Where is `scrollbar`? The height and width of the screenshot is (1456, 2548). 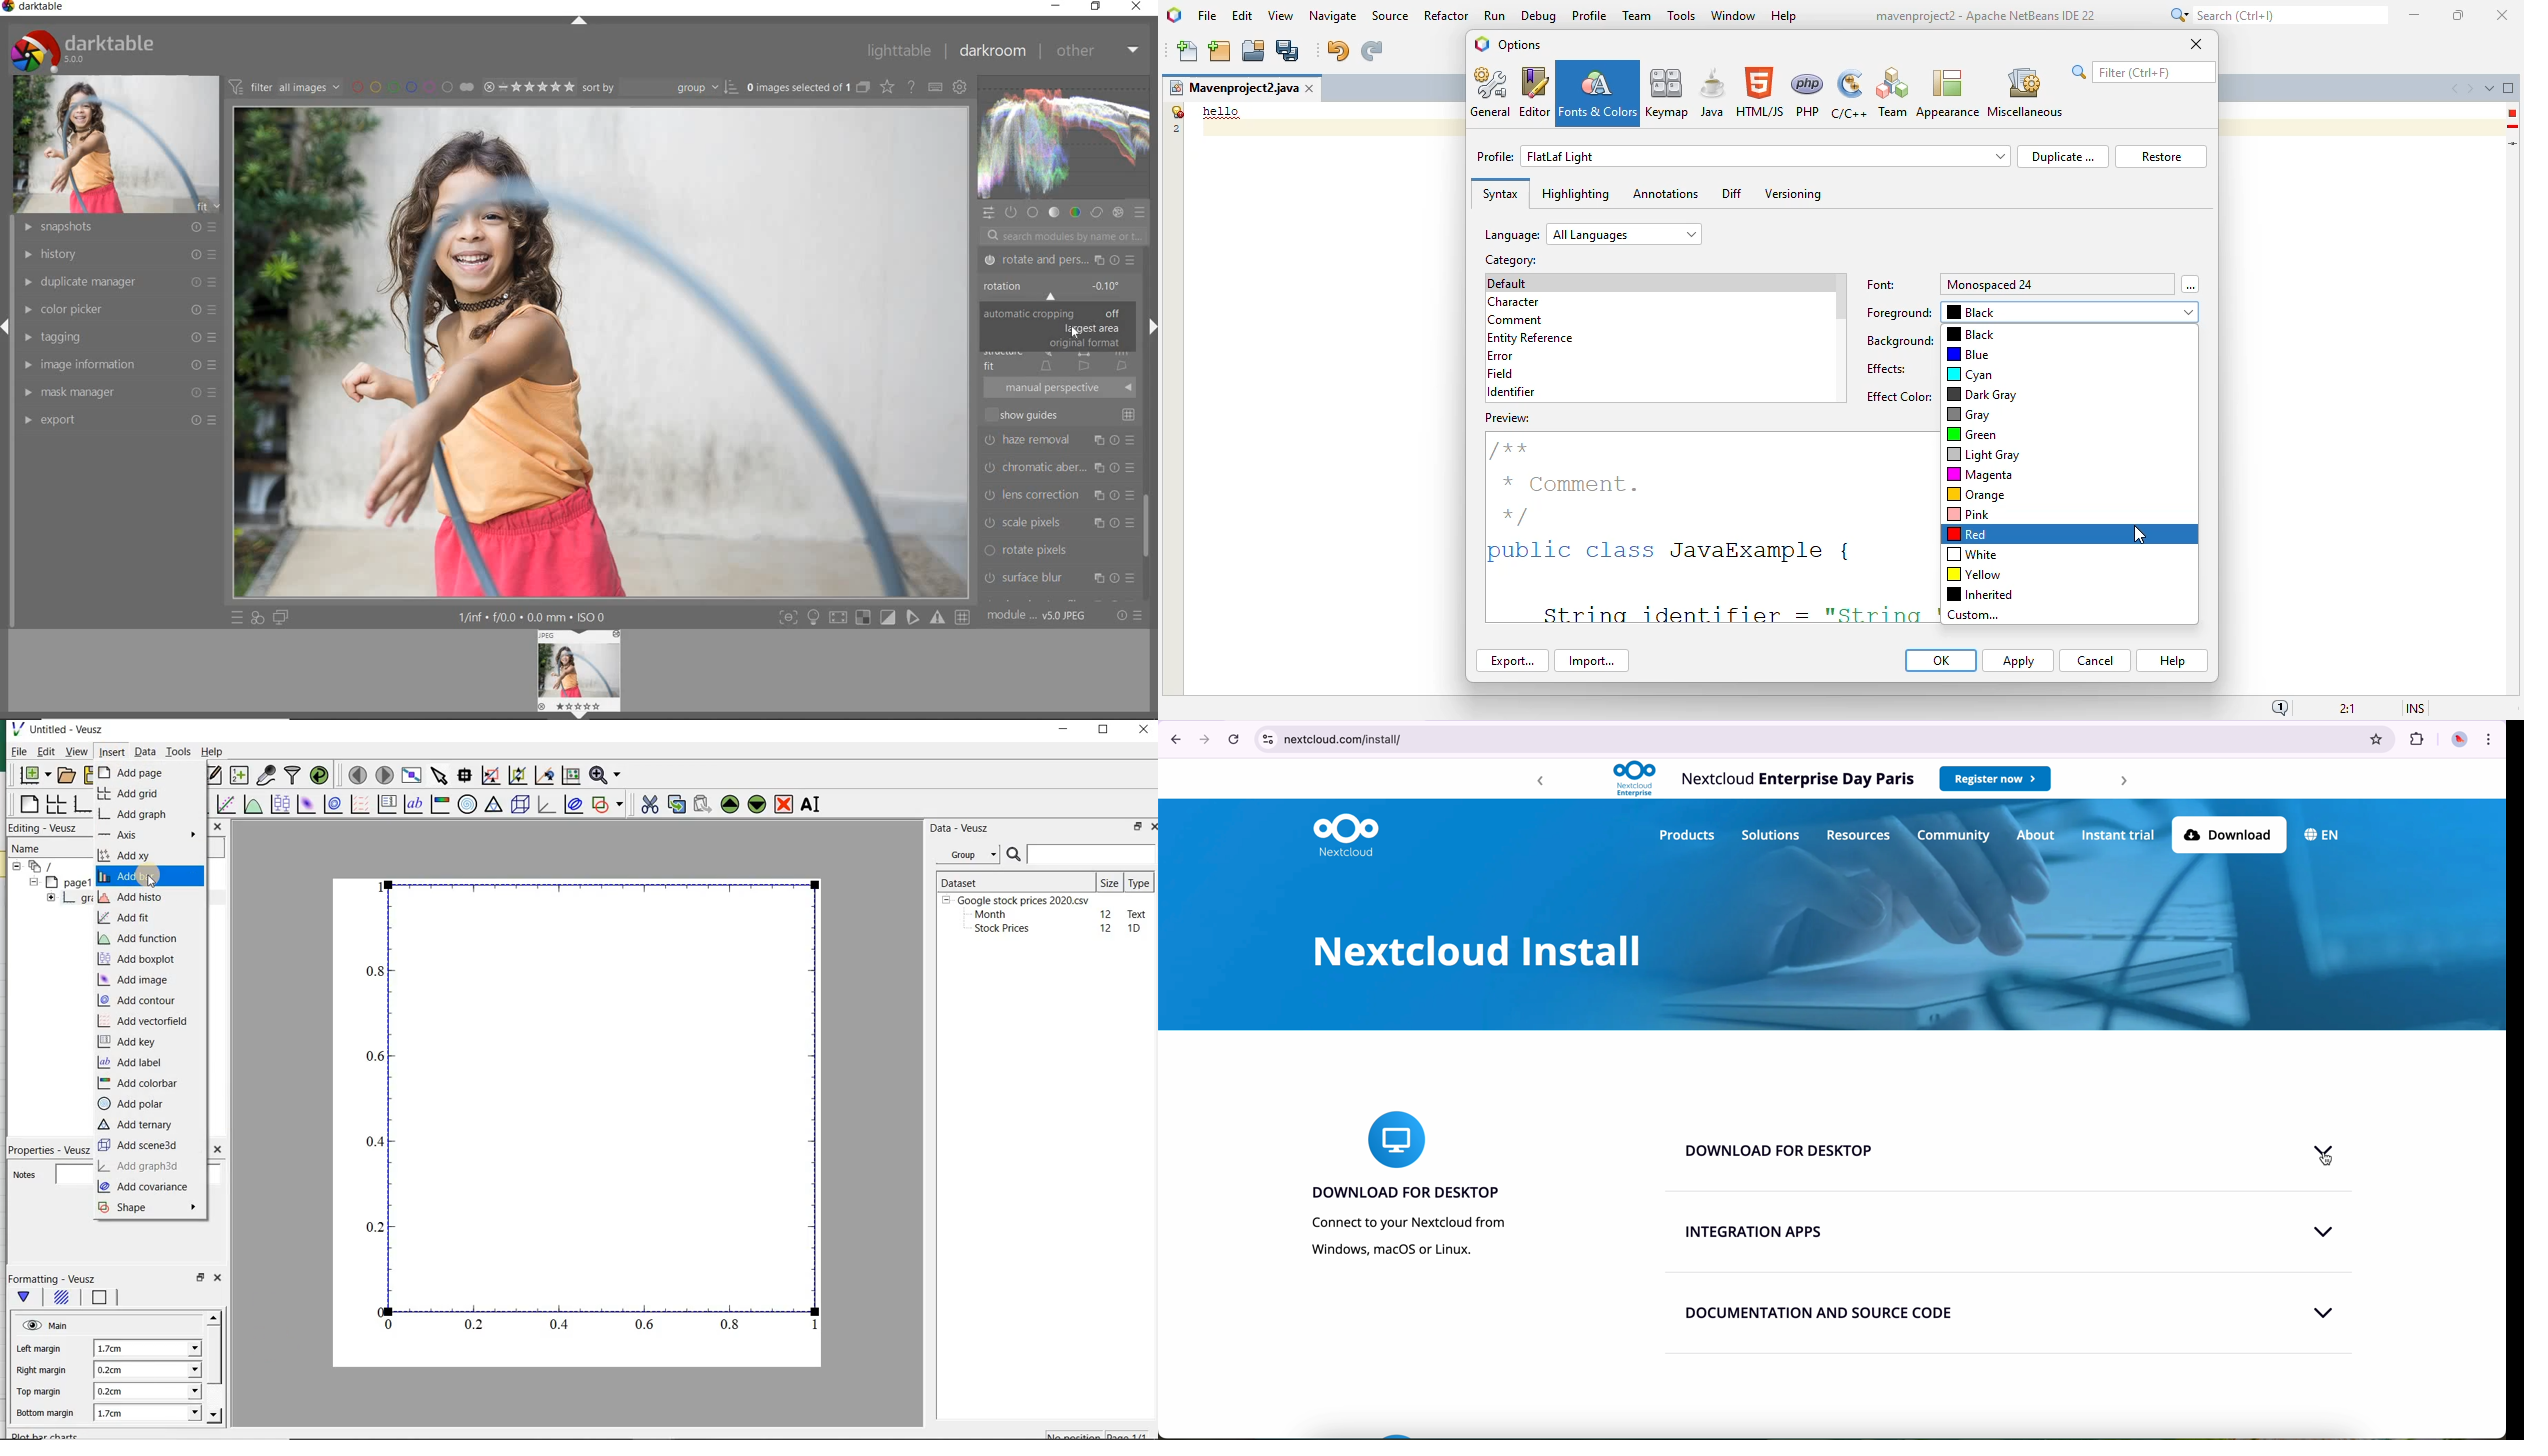
scrollbar is located at coordinates (1149, 519).